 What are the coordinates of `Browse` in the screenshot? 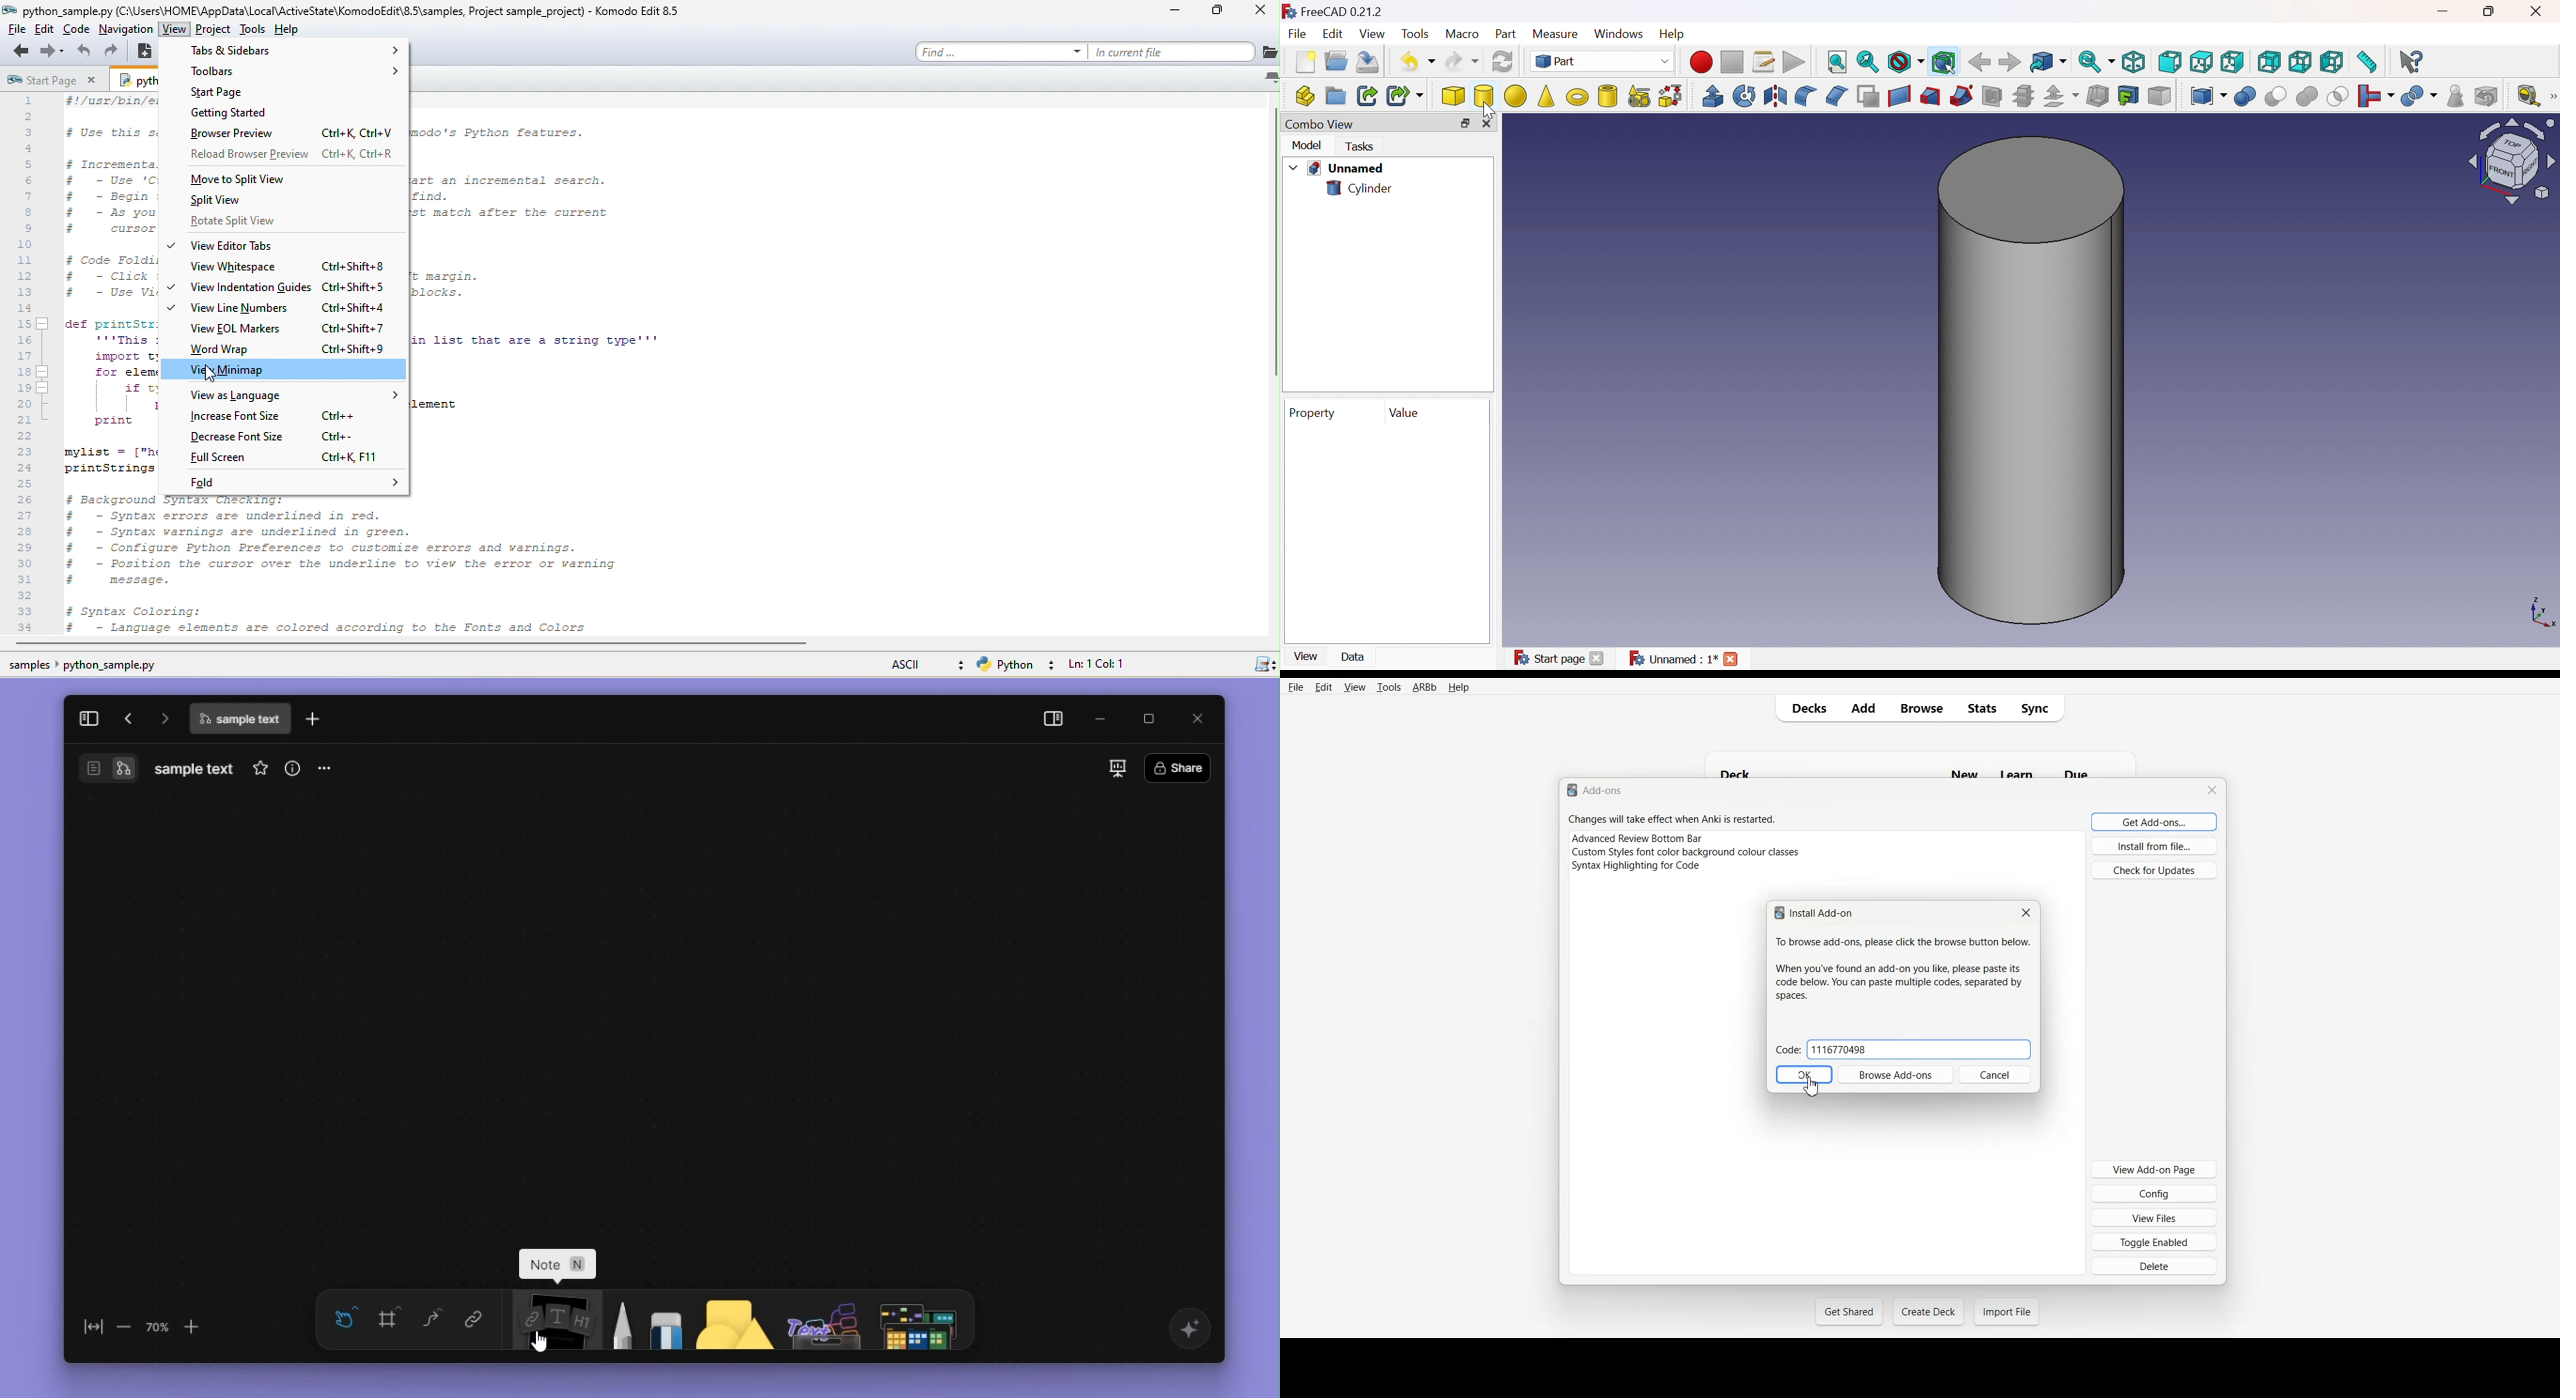 It's located at (1921, 709).